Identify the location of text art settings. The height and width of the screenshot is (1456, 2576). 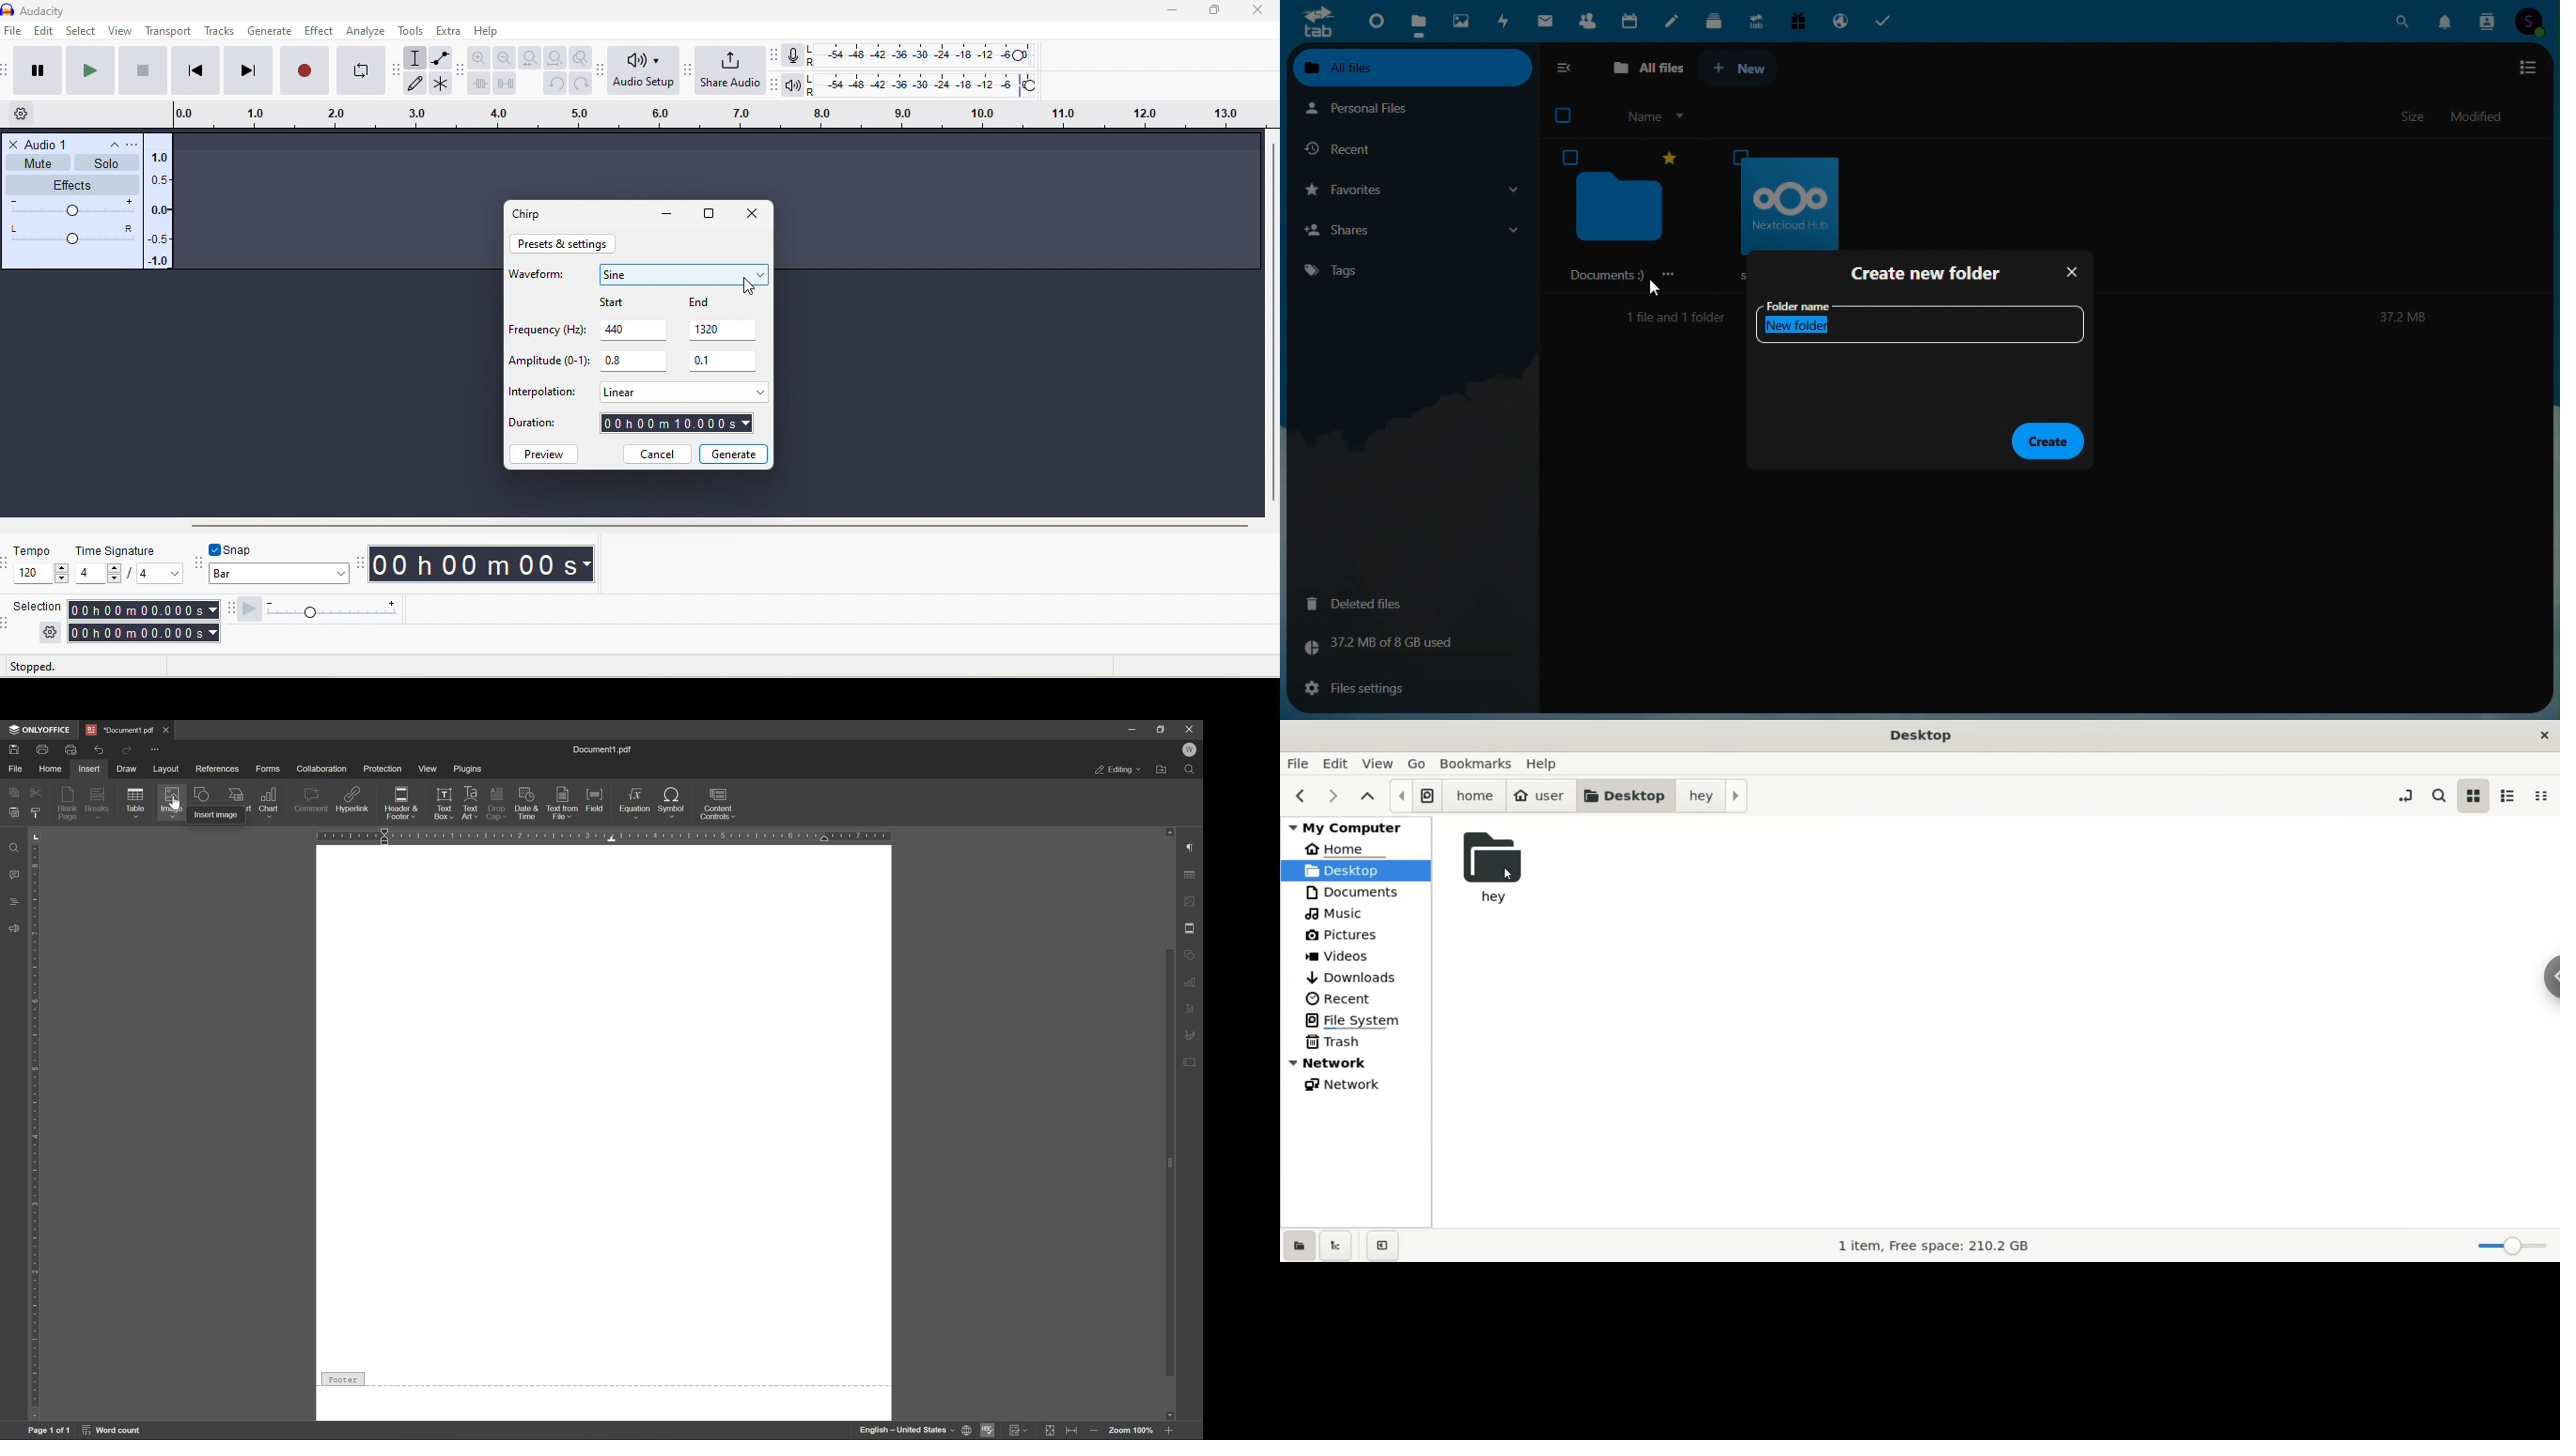
(1192, 1009).